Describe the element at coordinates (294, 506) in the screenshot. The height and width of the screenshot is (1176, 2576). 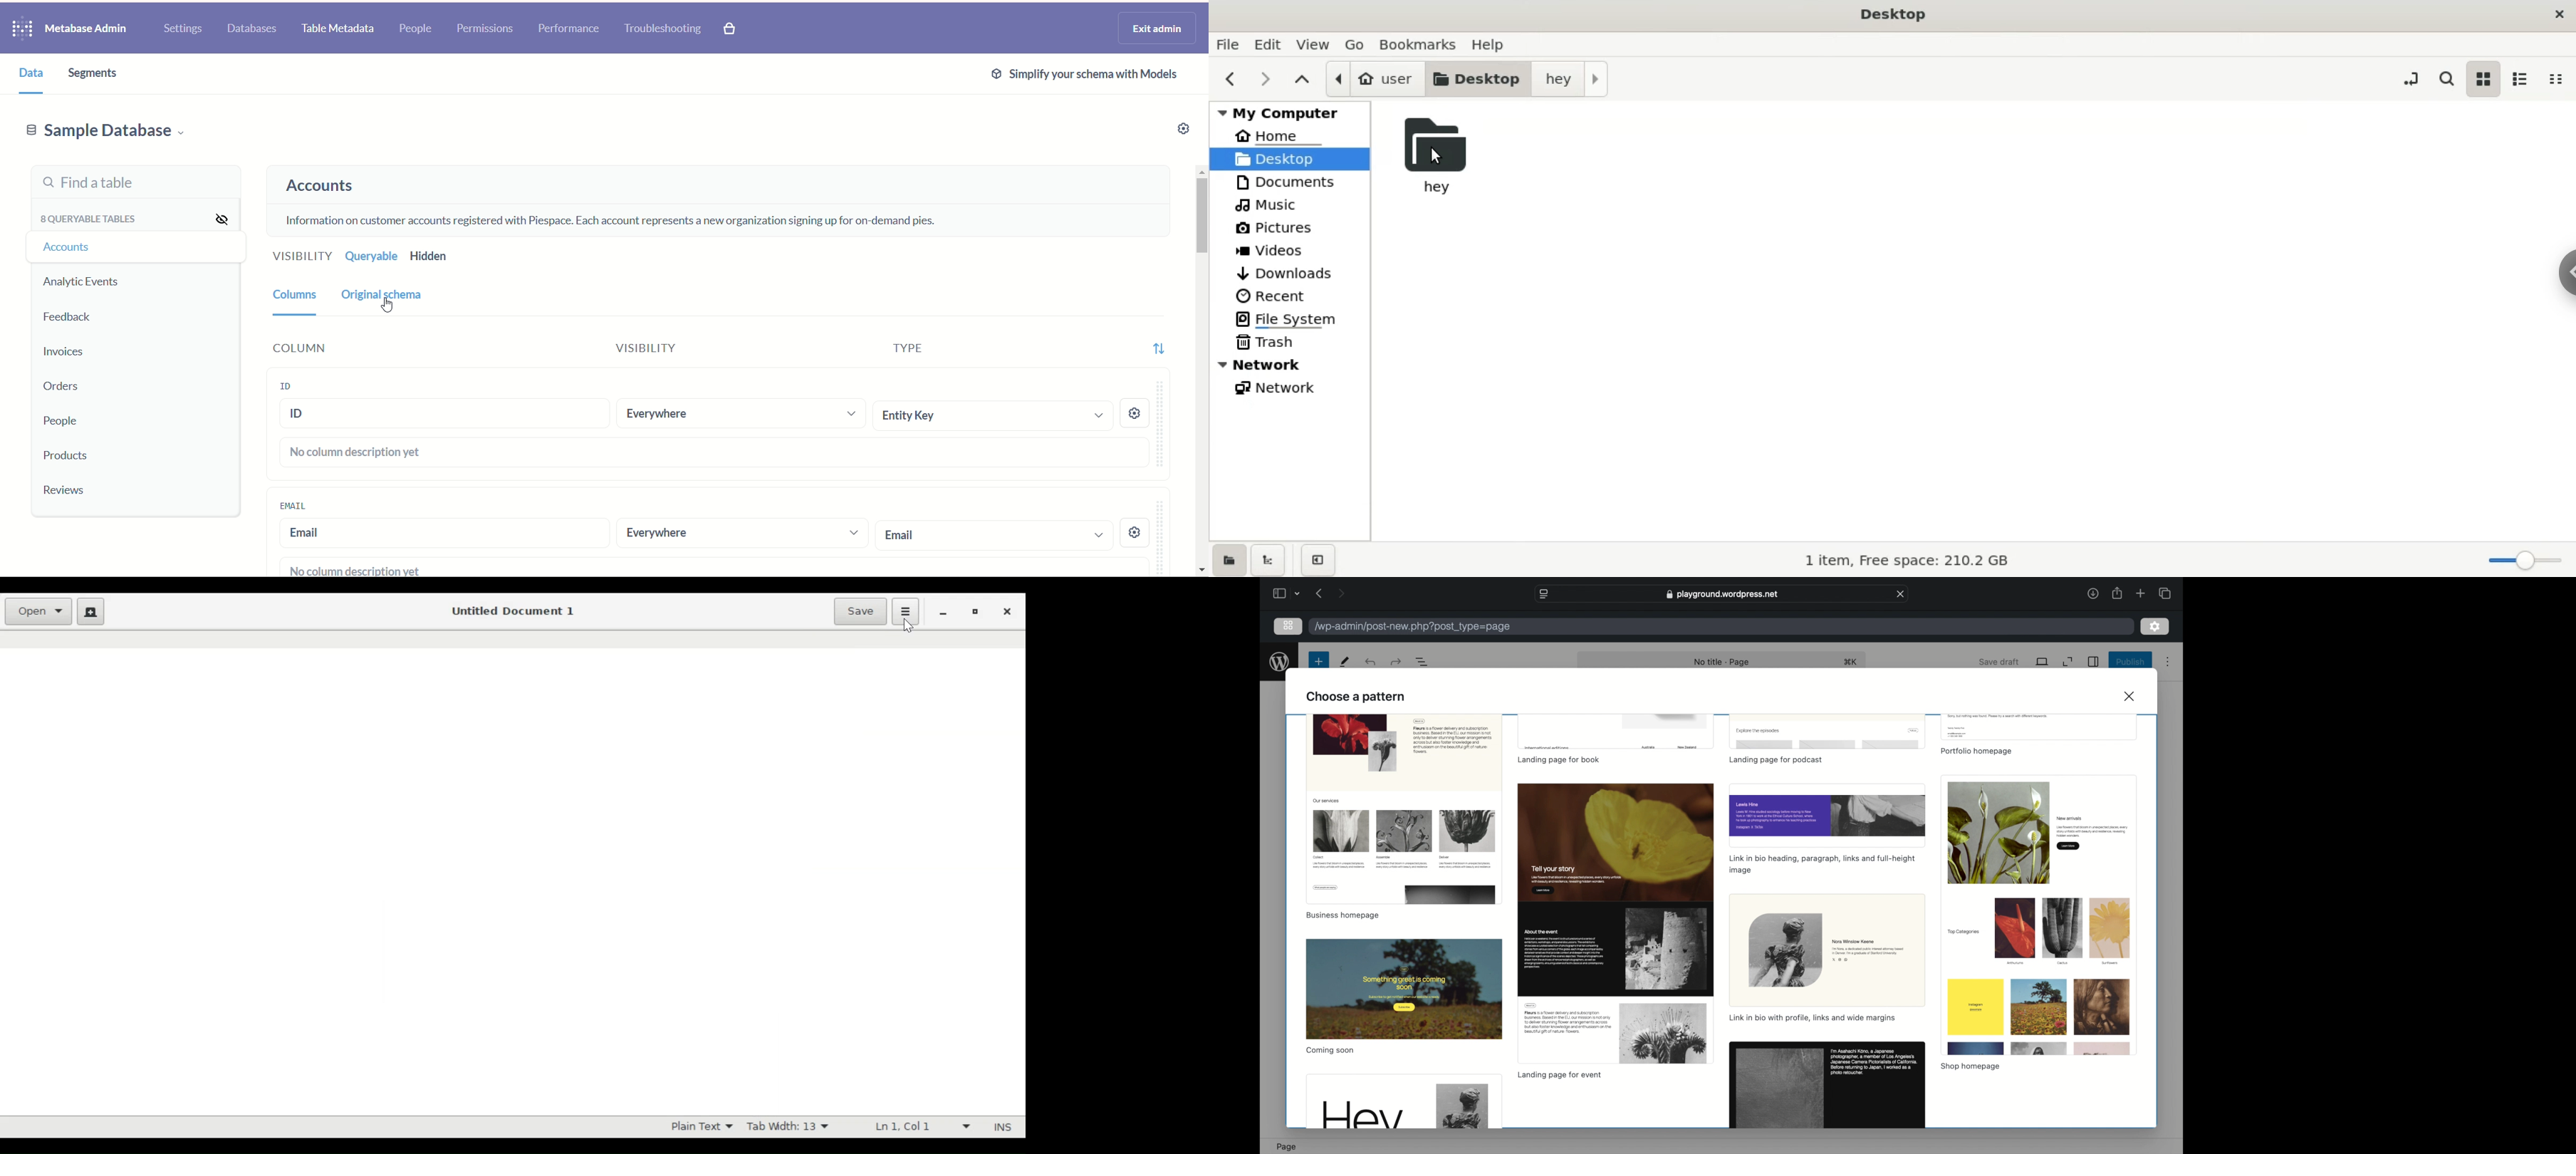
I see `Email` at that location.